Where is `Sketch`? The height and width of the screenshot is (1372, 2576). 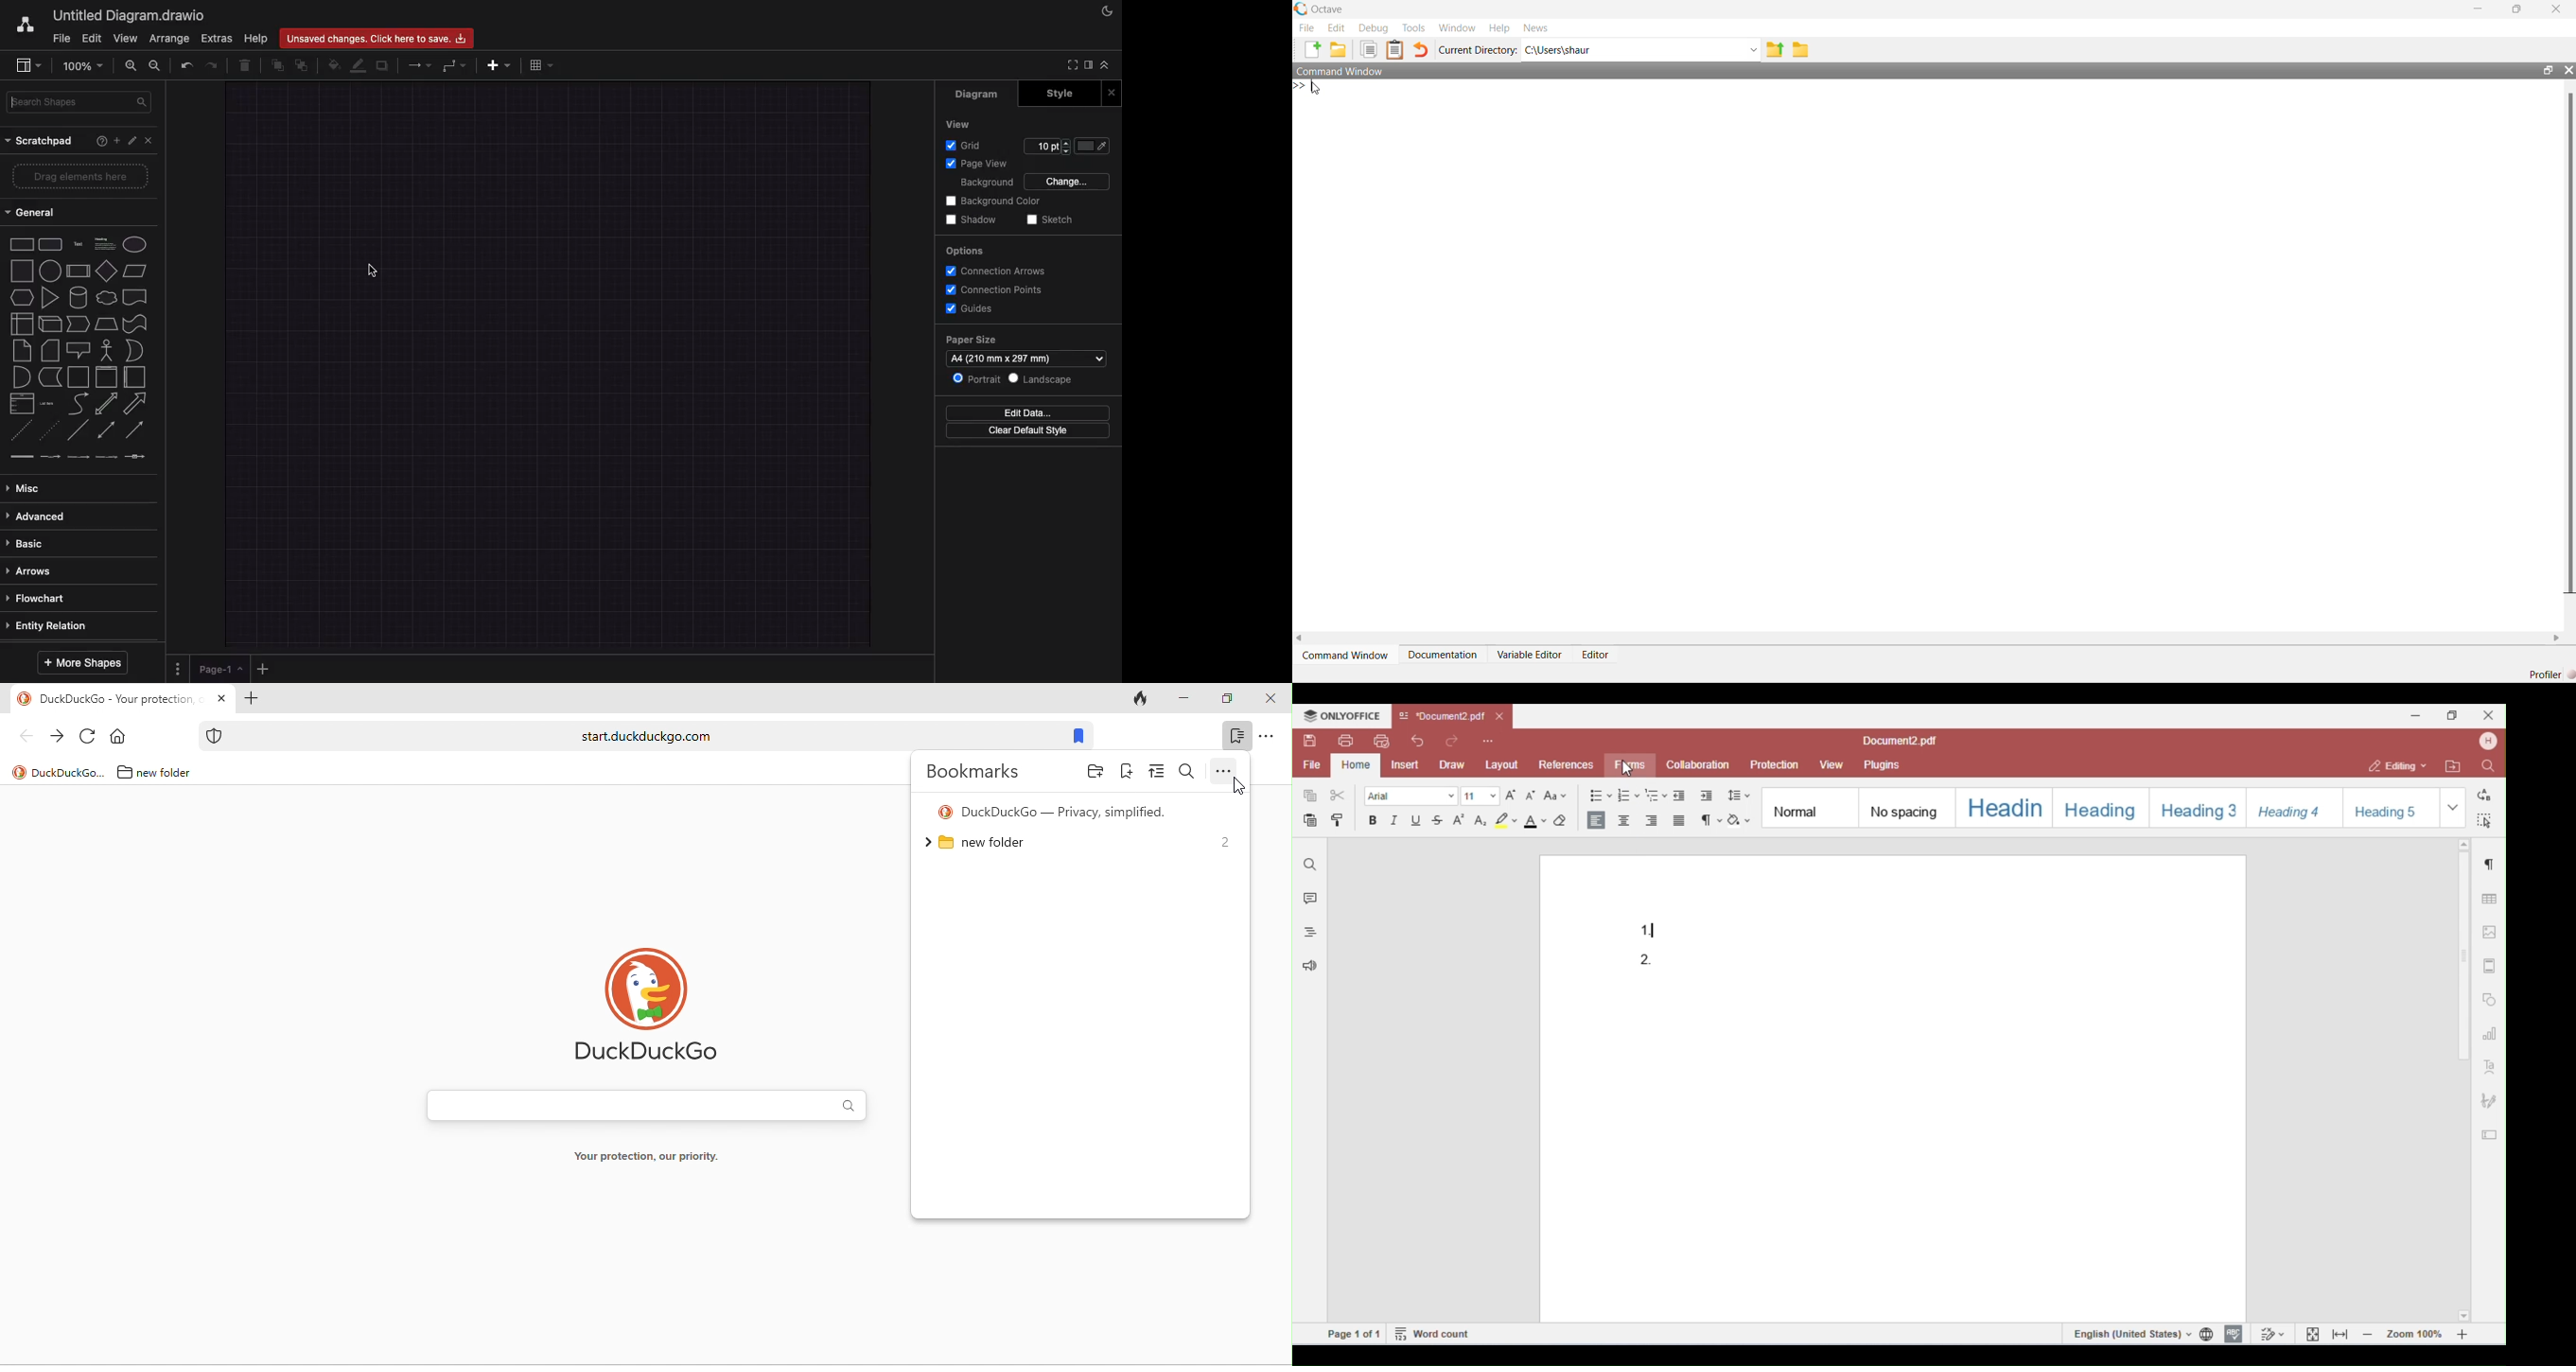 Sketch is located at coordinates (1053, 218).